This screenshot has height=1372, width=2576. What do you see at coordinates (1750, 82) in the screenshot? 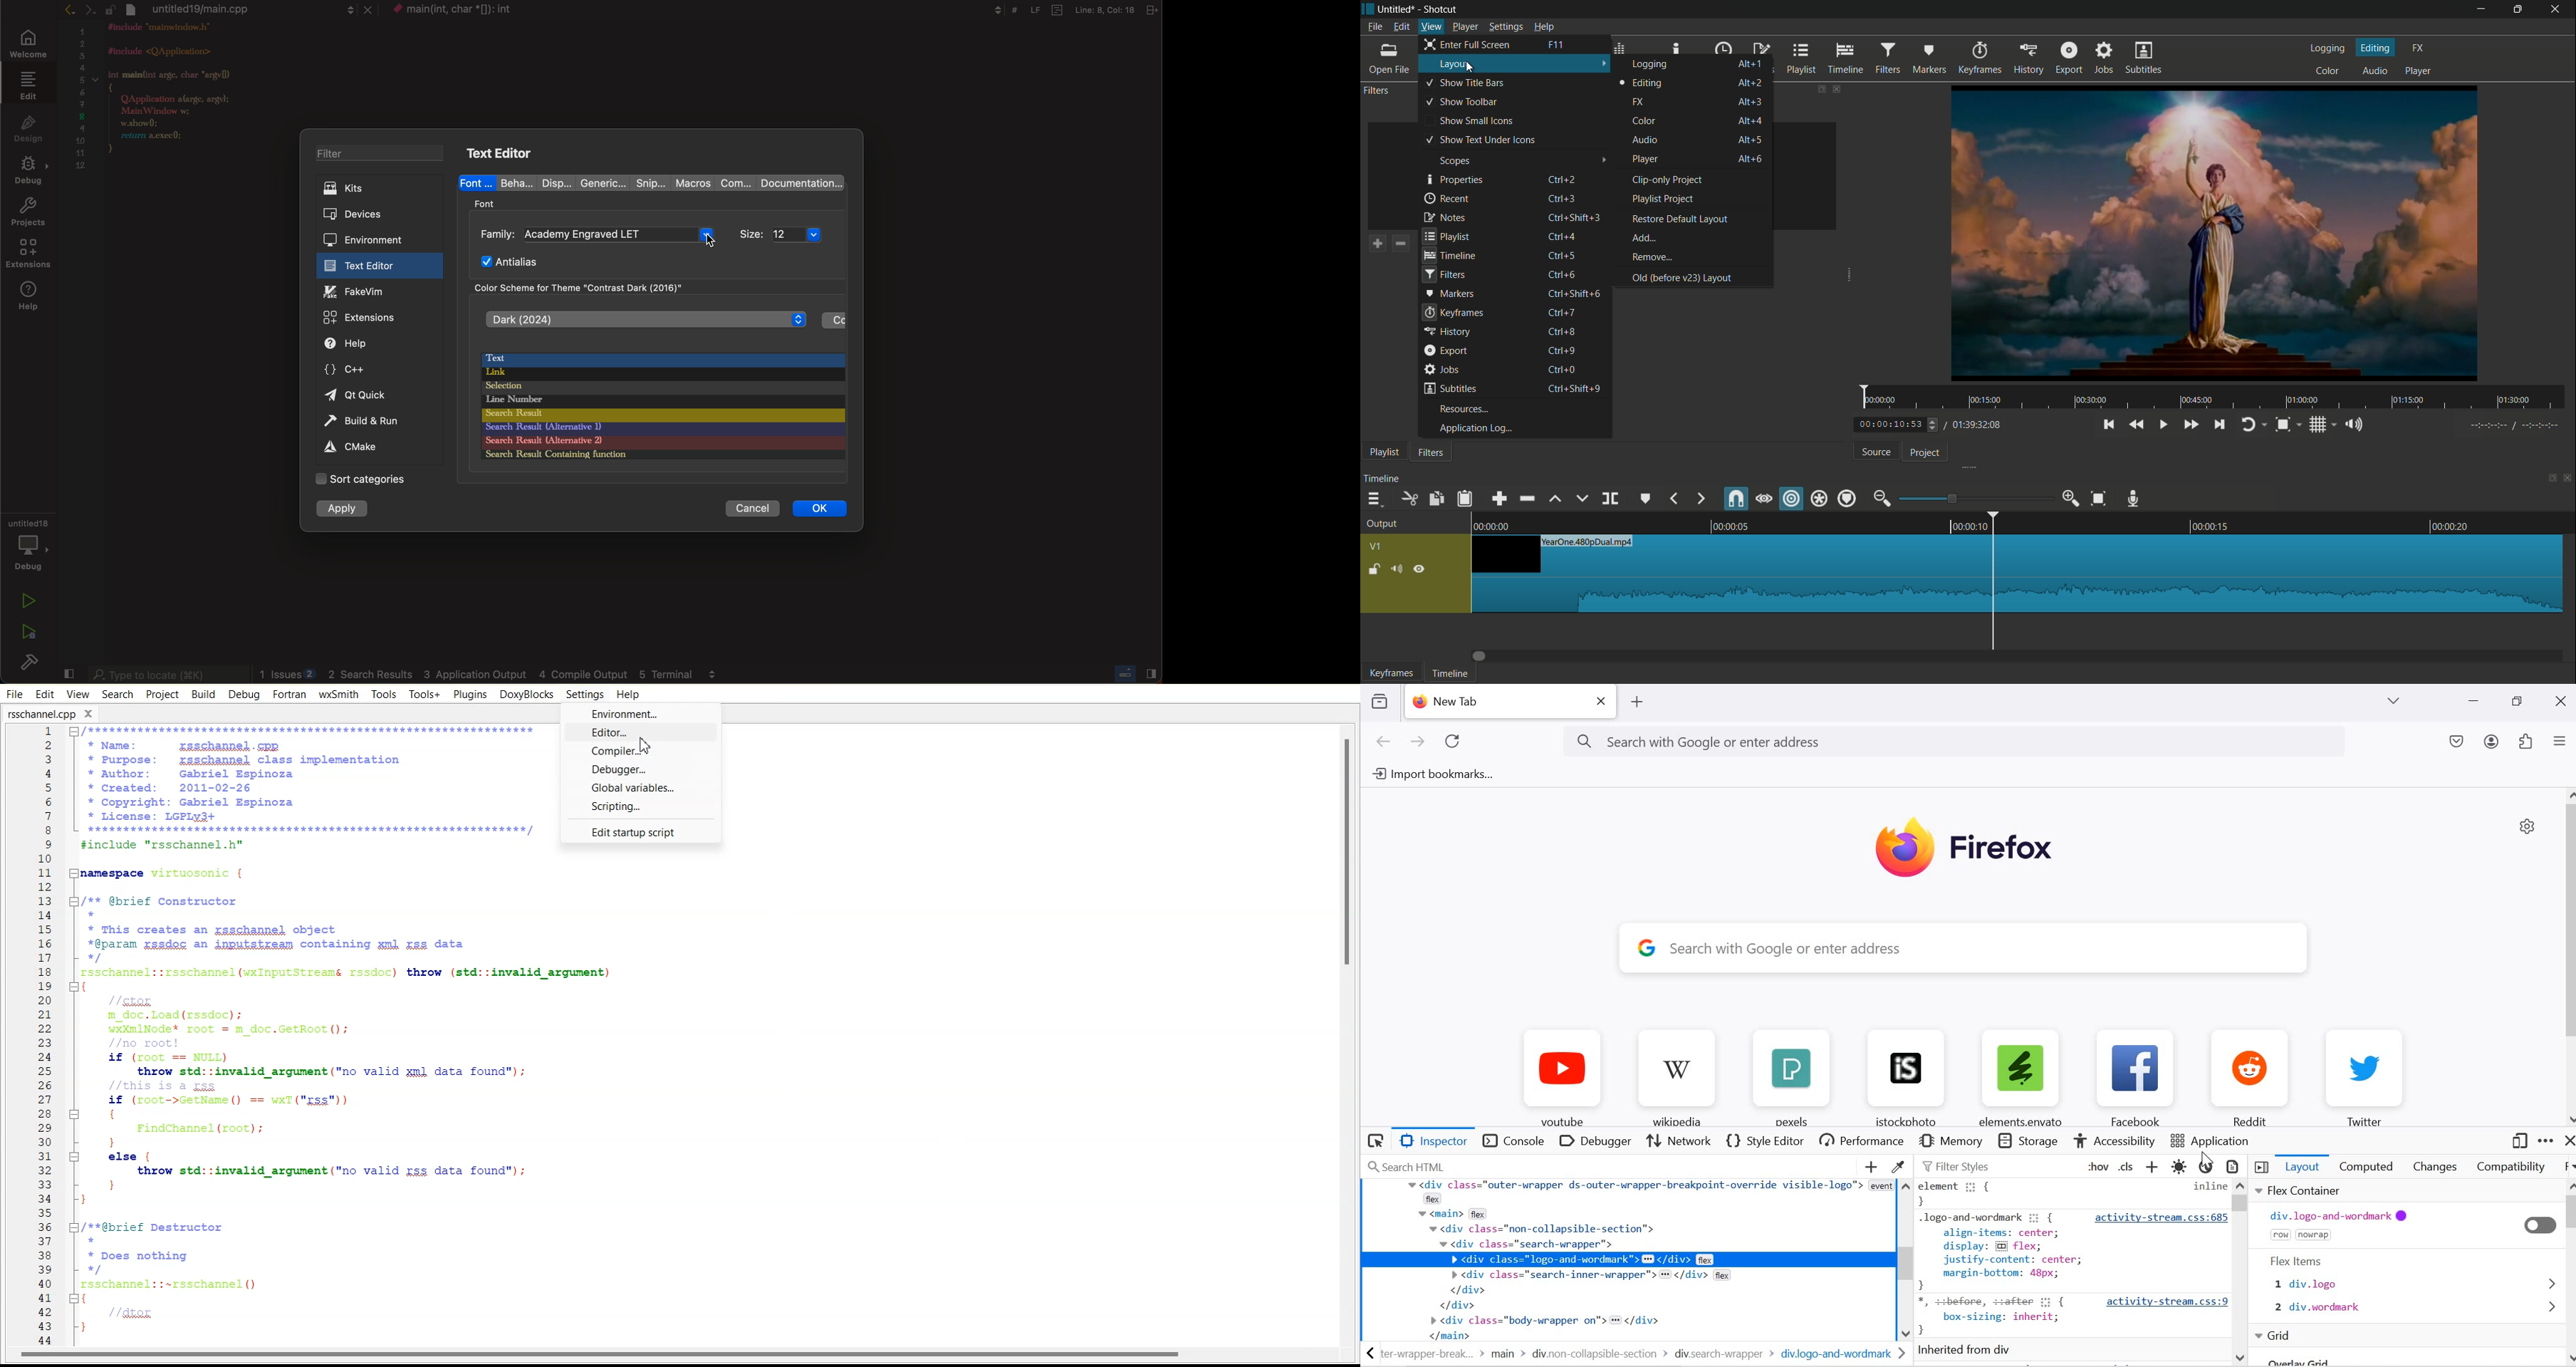
I see `keyboard shortcut` at bounding box center [1750, 82].